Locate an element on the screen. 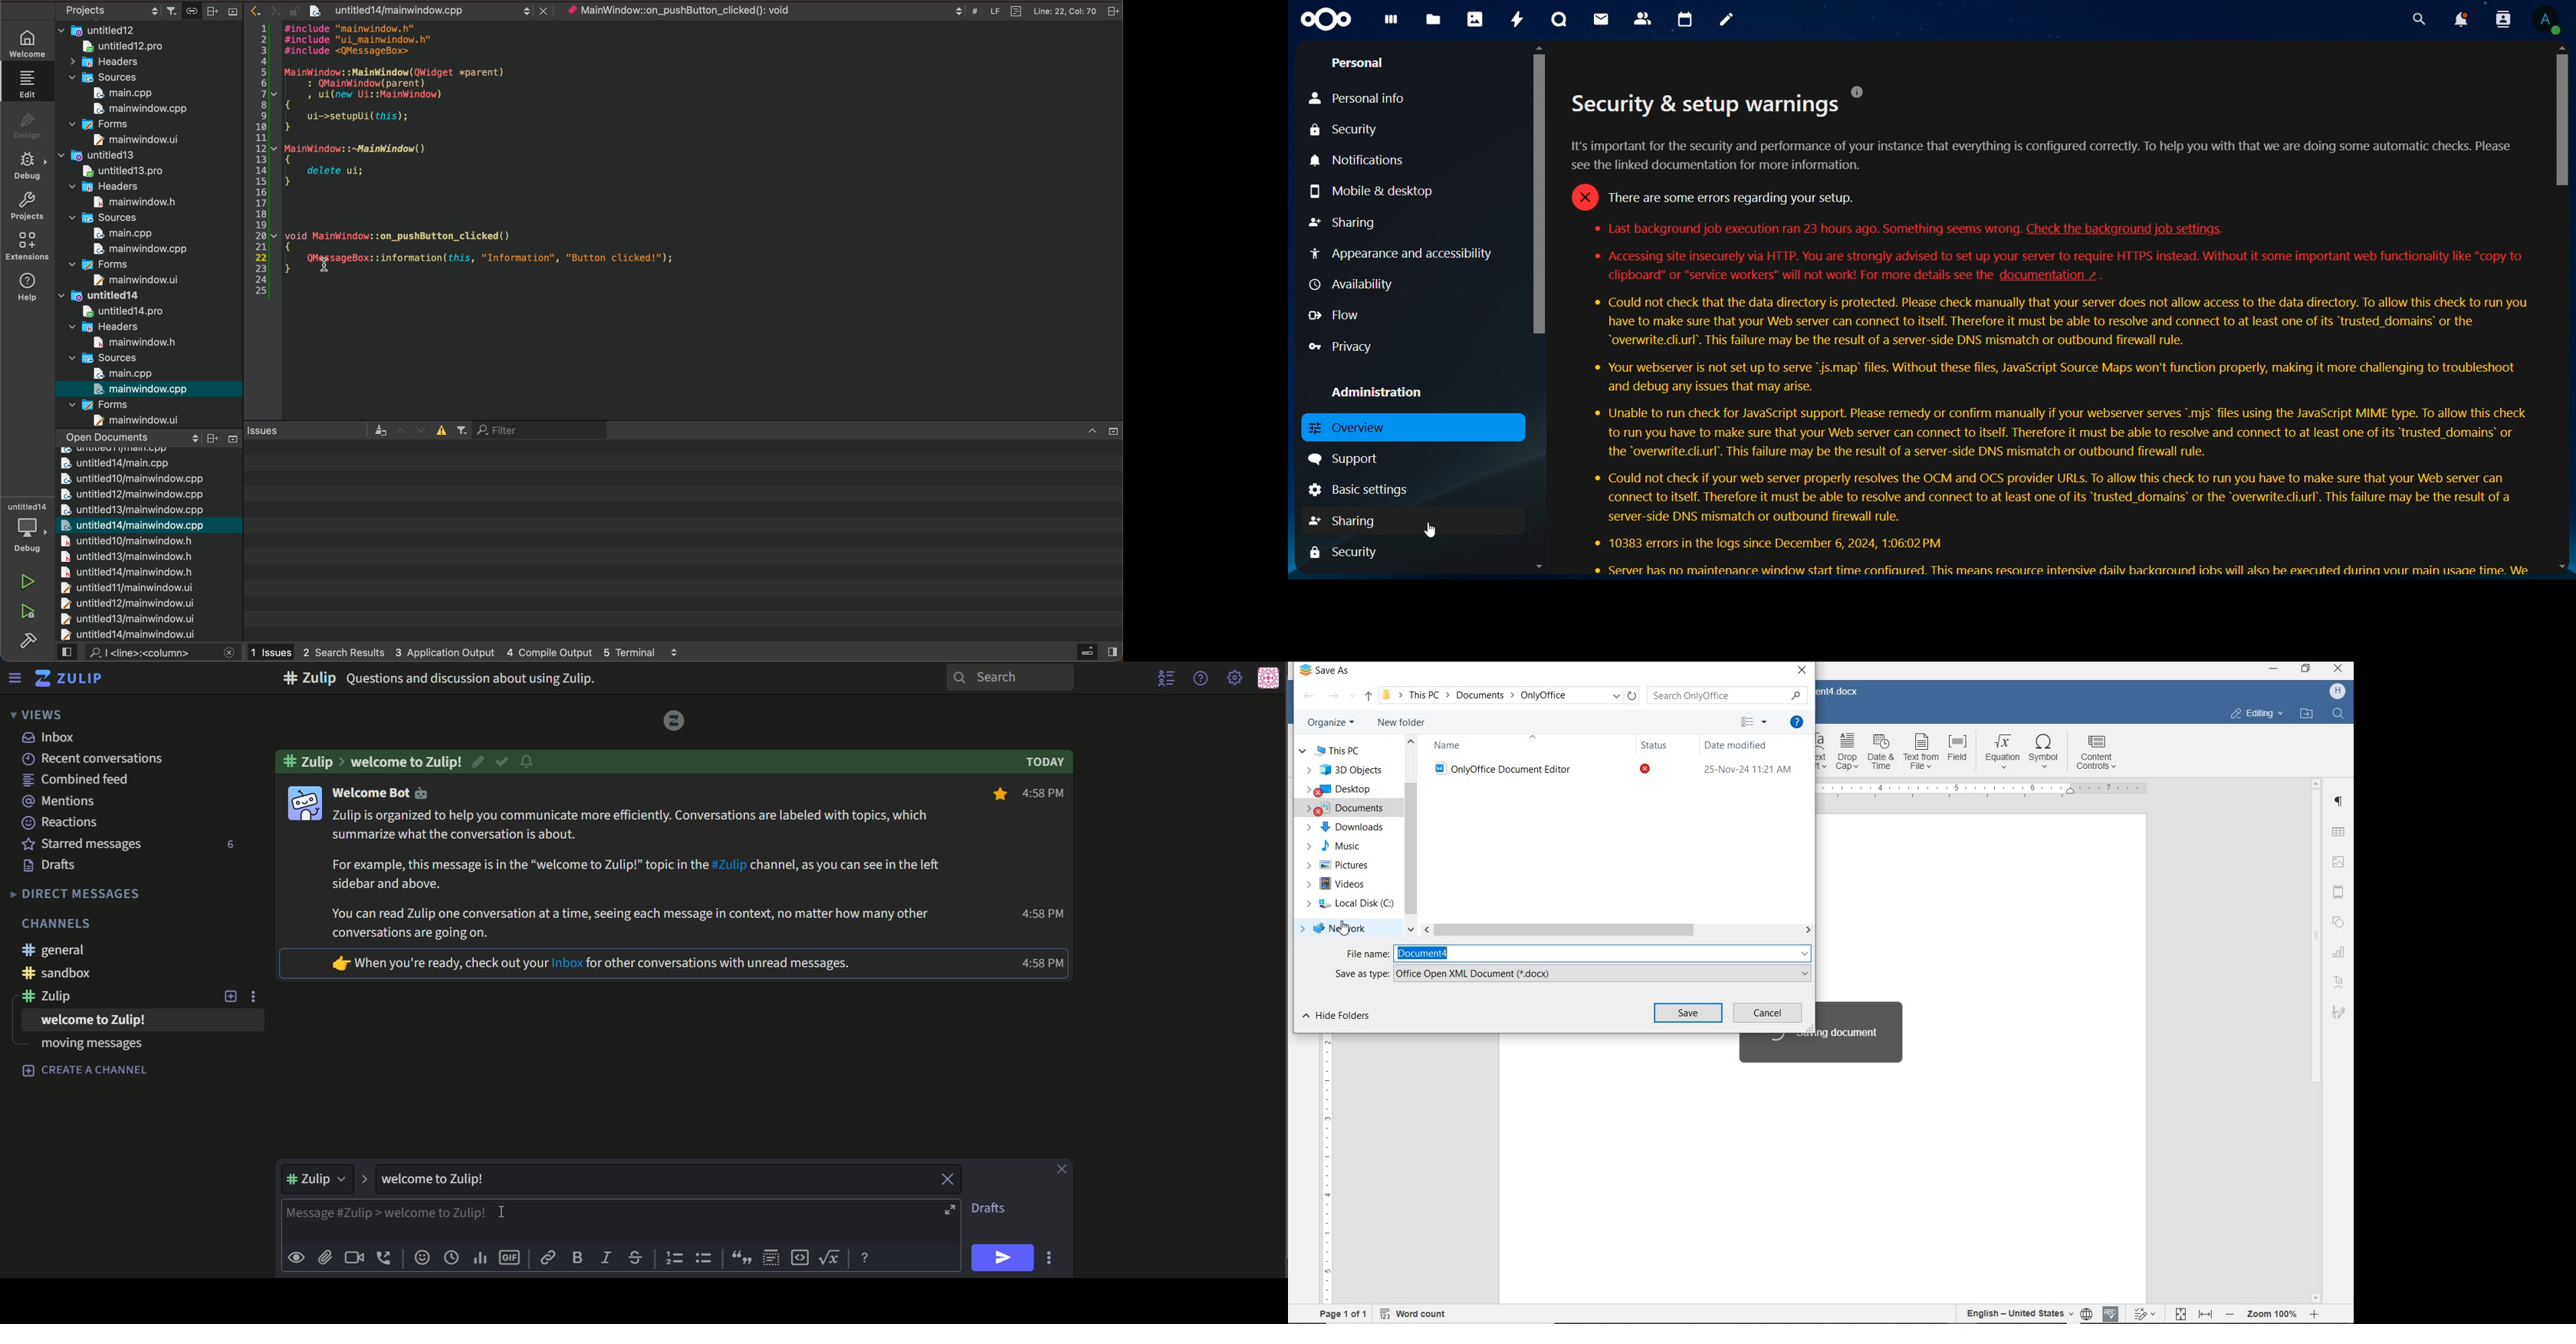 This screenshot has width=2576, height=1344. security is located at coordinates (1352, 129).